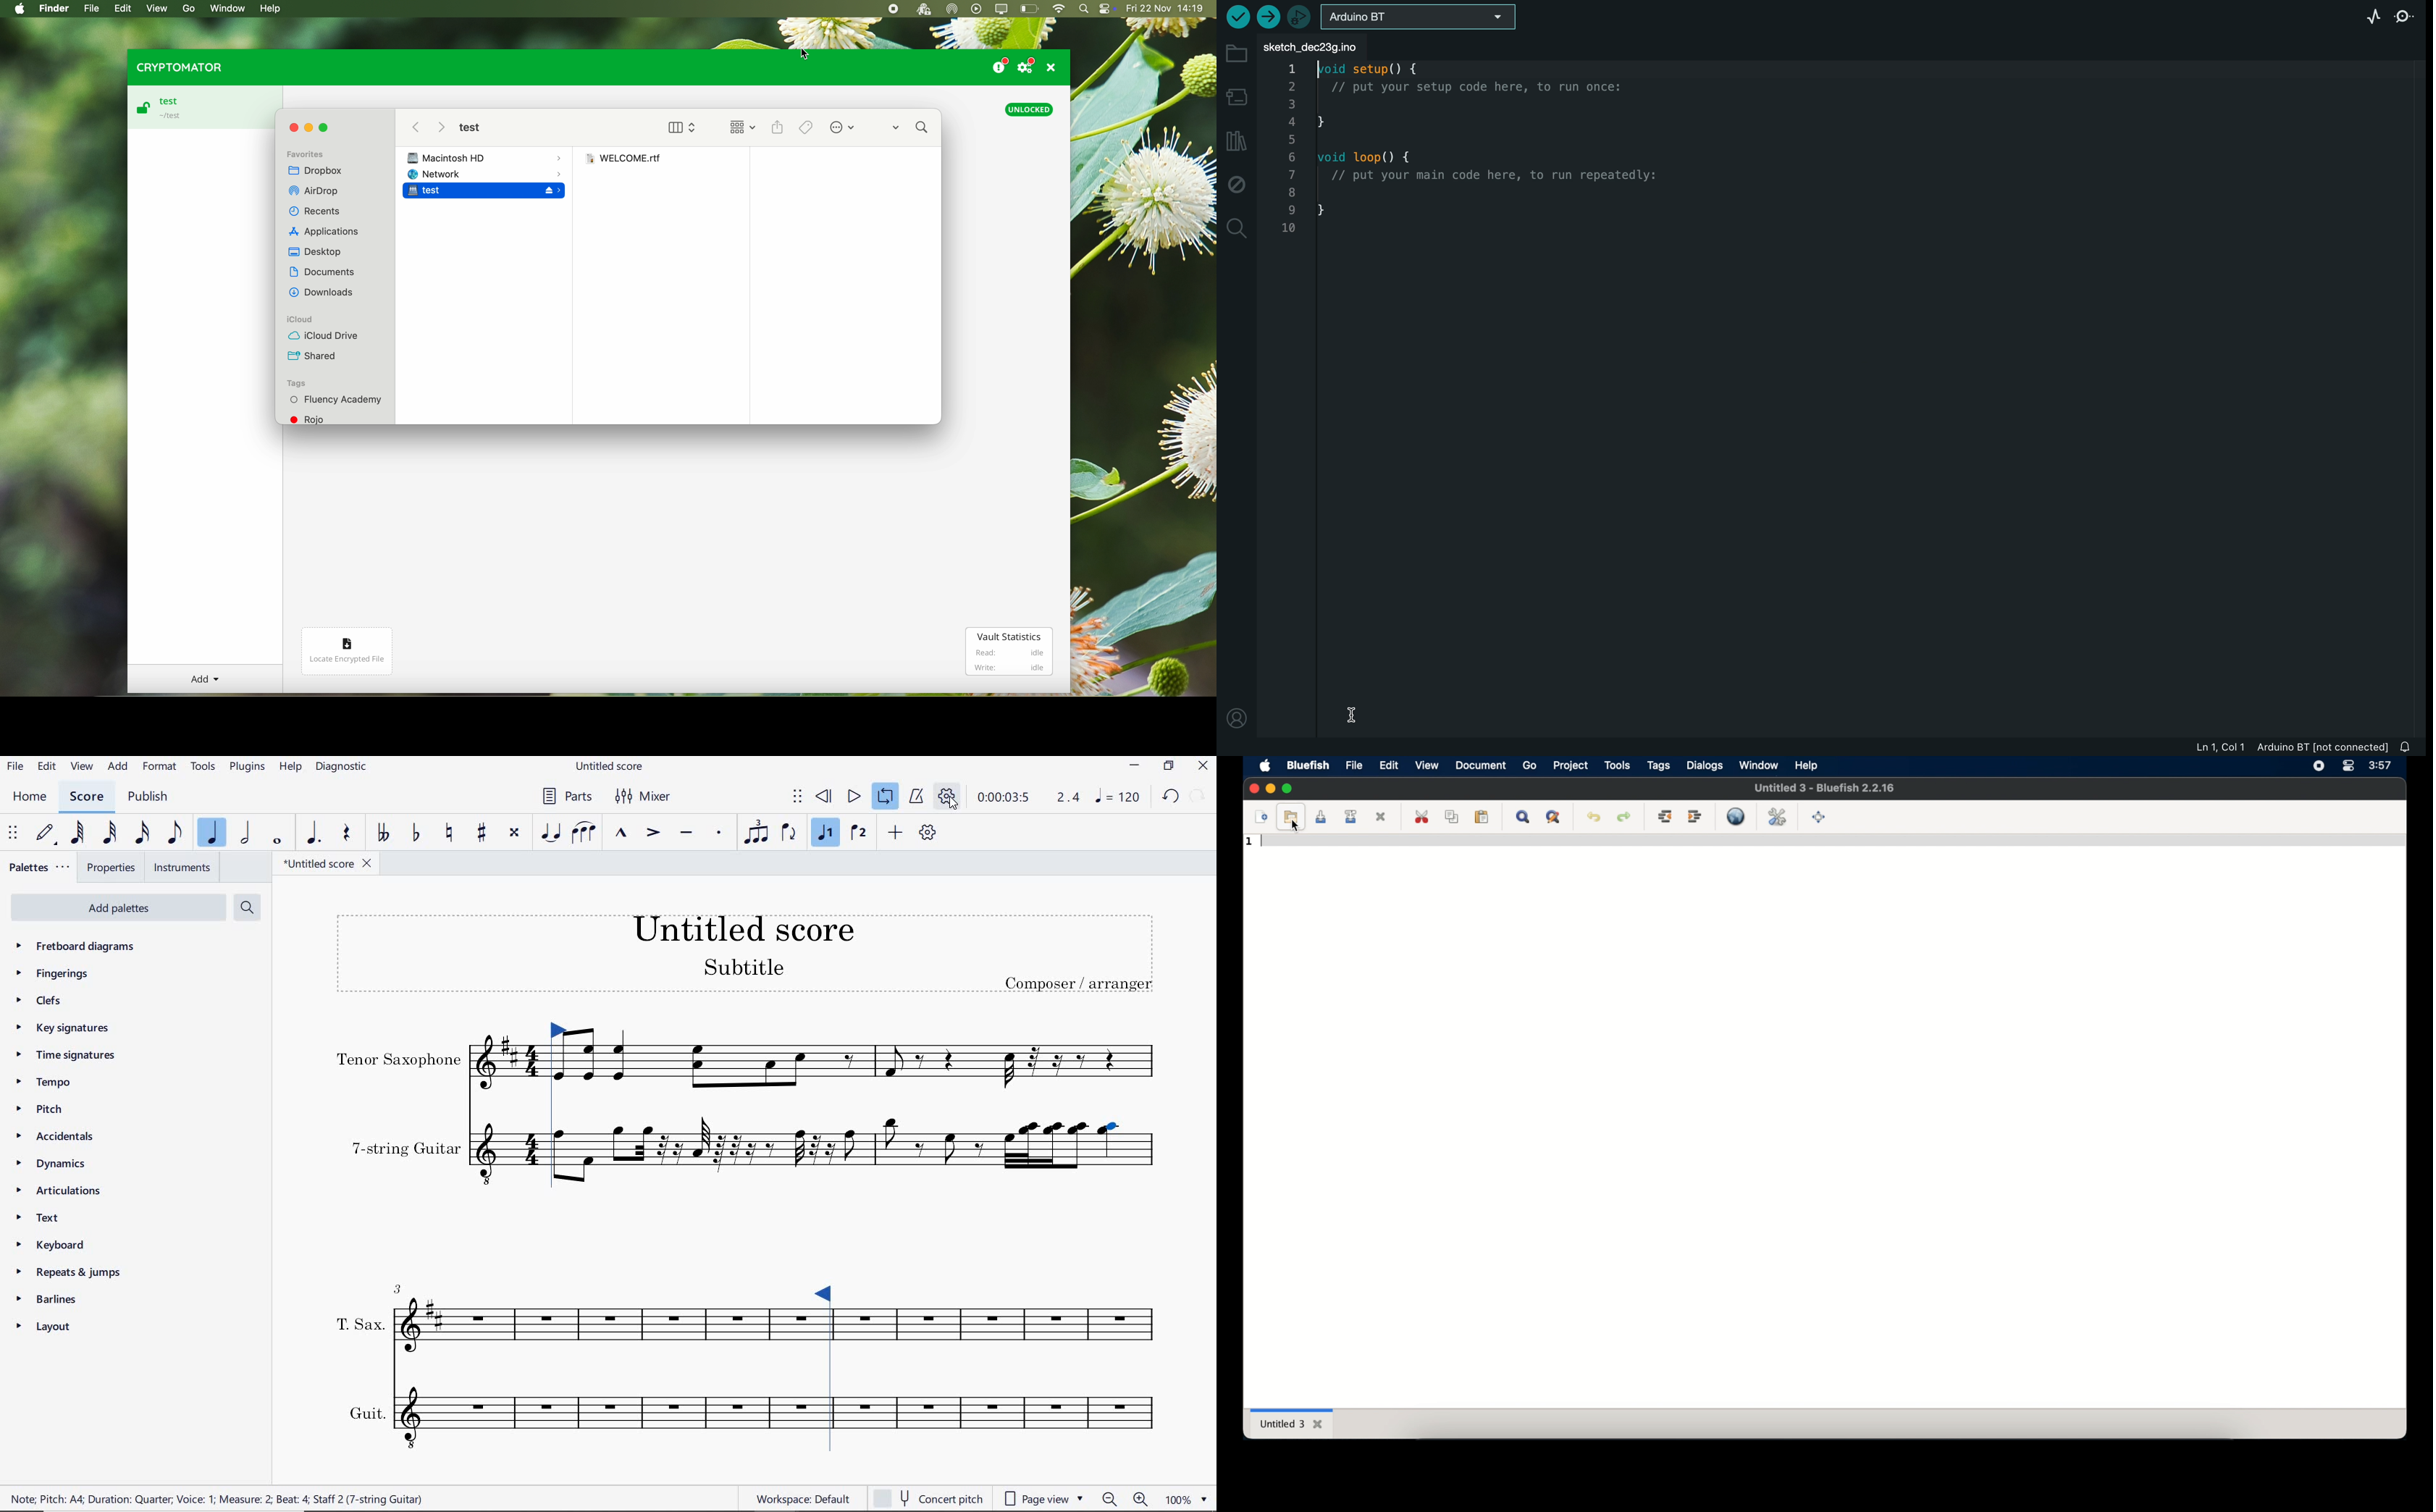 The height and width of the screenshot is (1512, 2436). I want to click on wifi, so click(1058, 9).